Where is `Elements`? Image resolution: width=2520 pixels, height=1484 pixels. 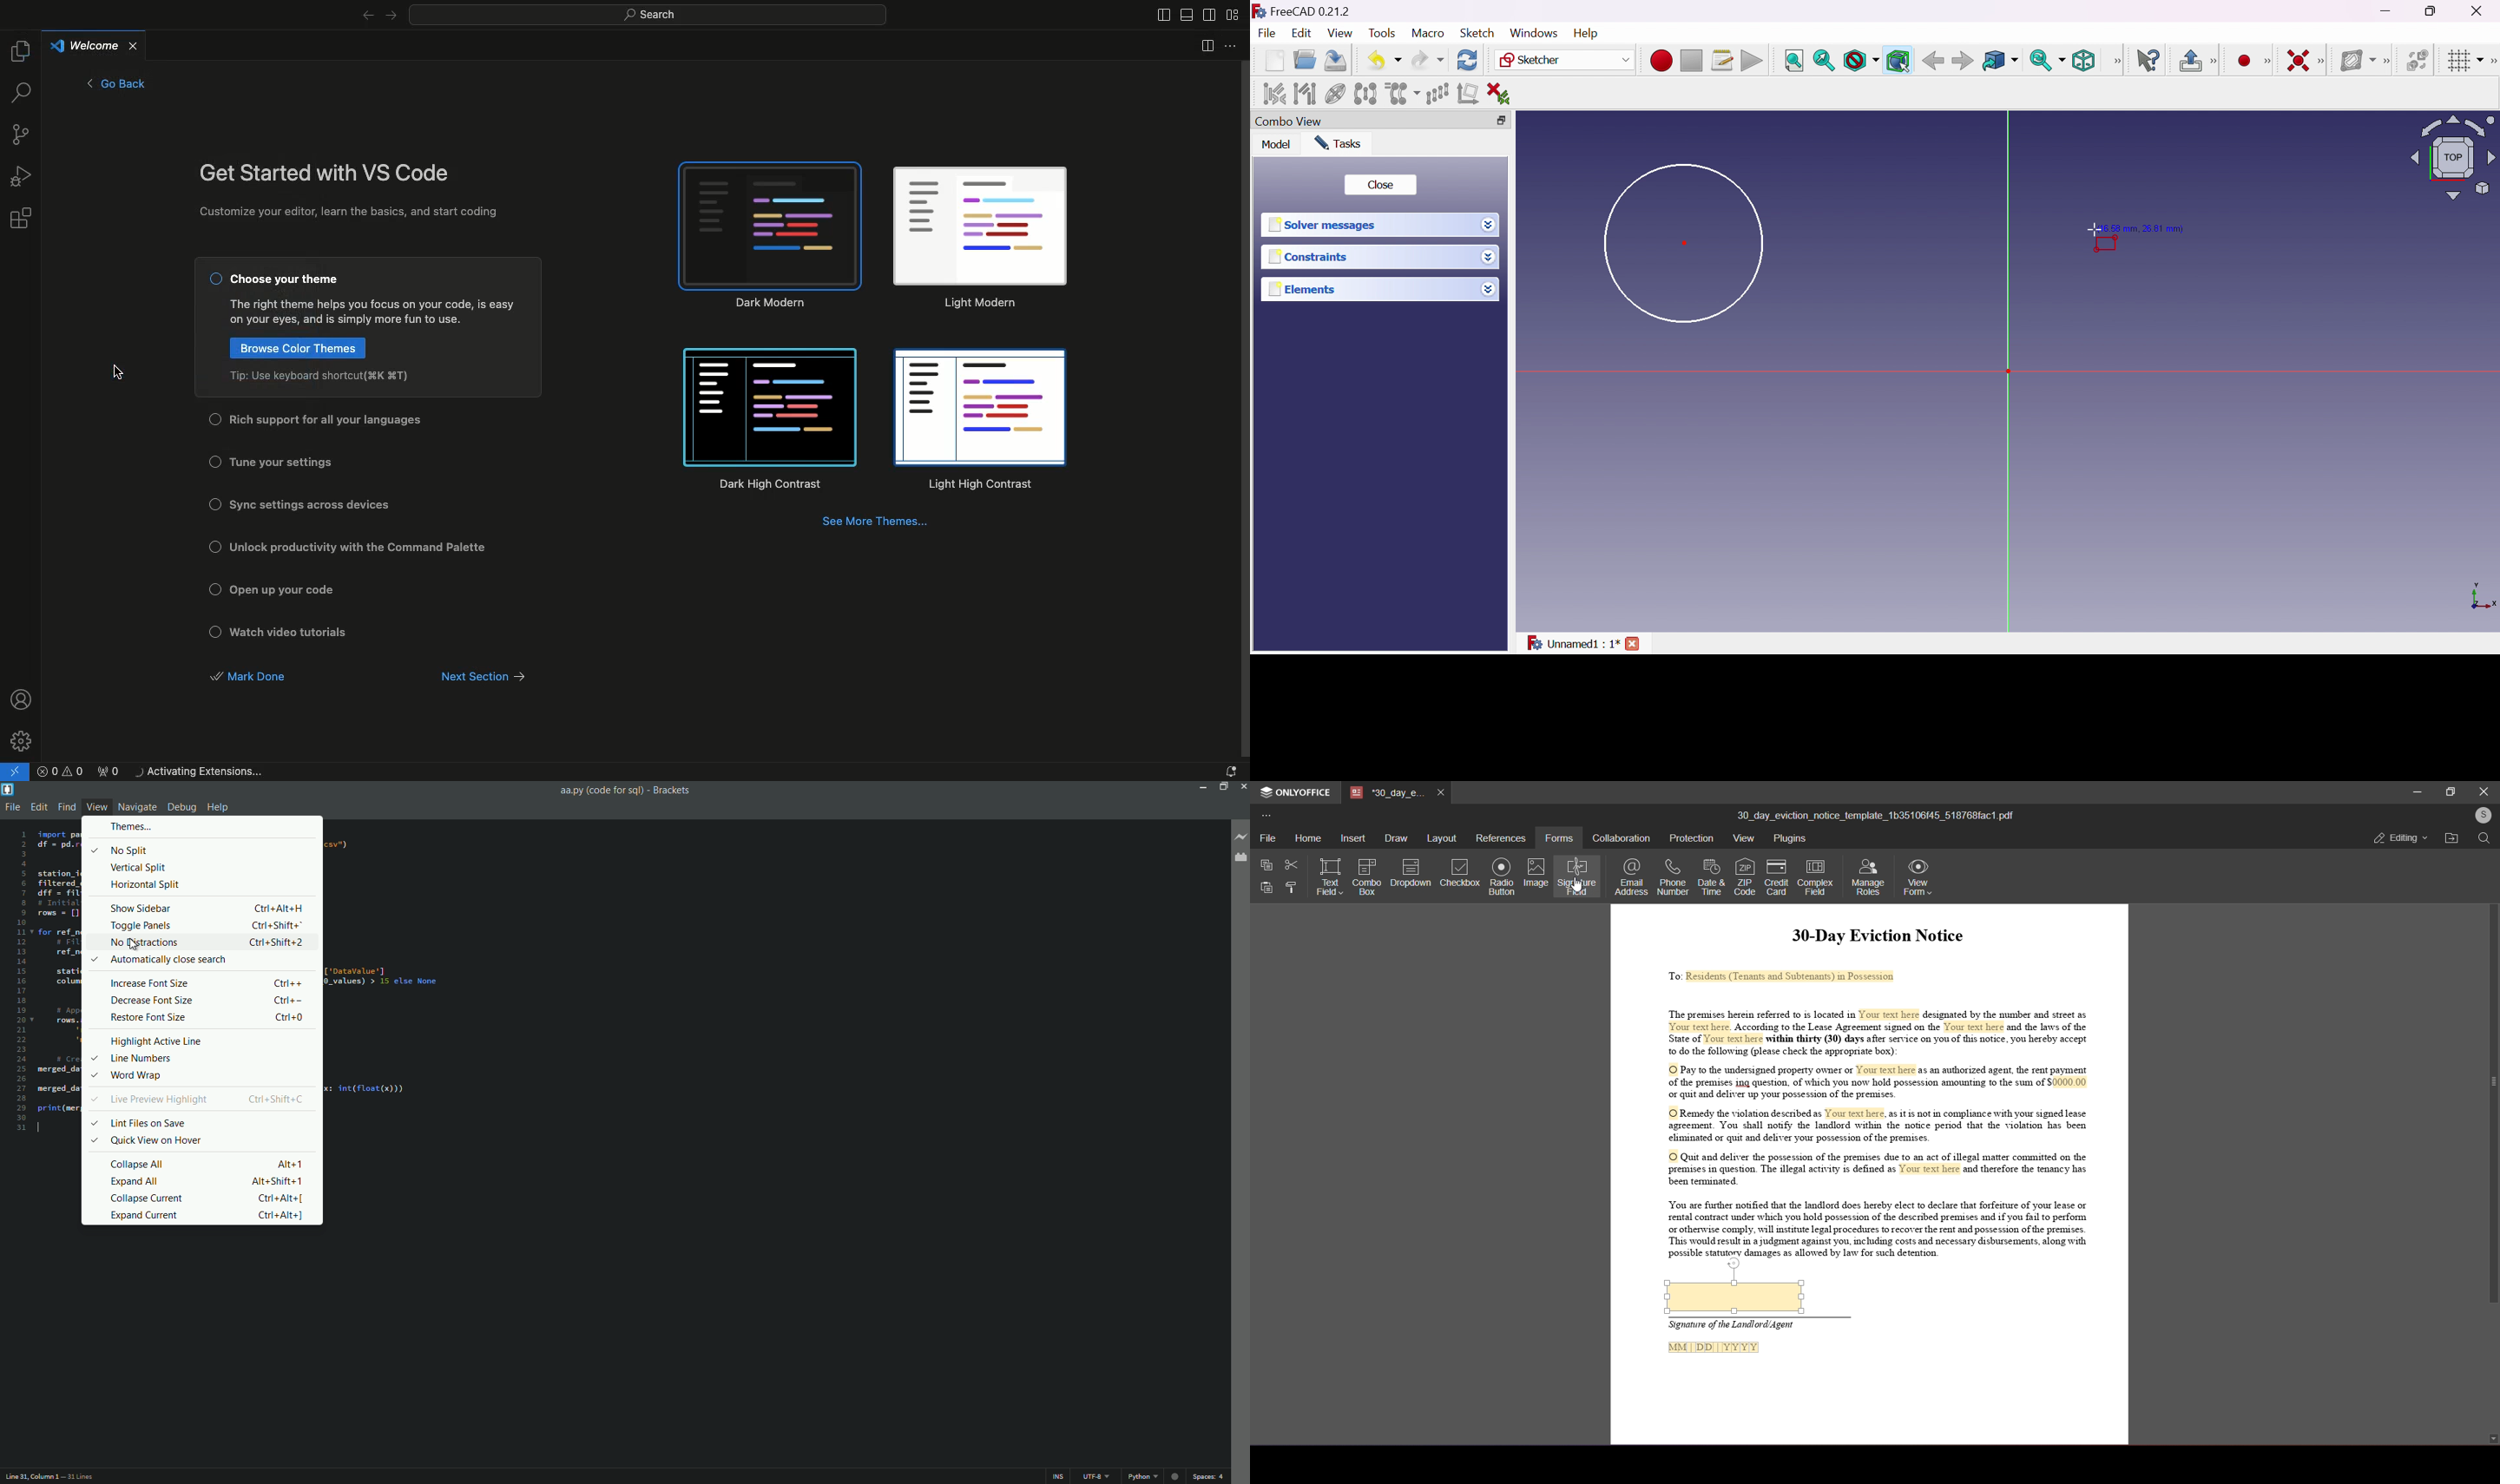
Elements is located at coordinates (1303, 290).